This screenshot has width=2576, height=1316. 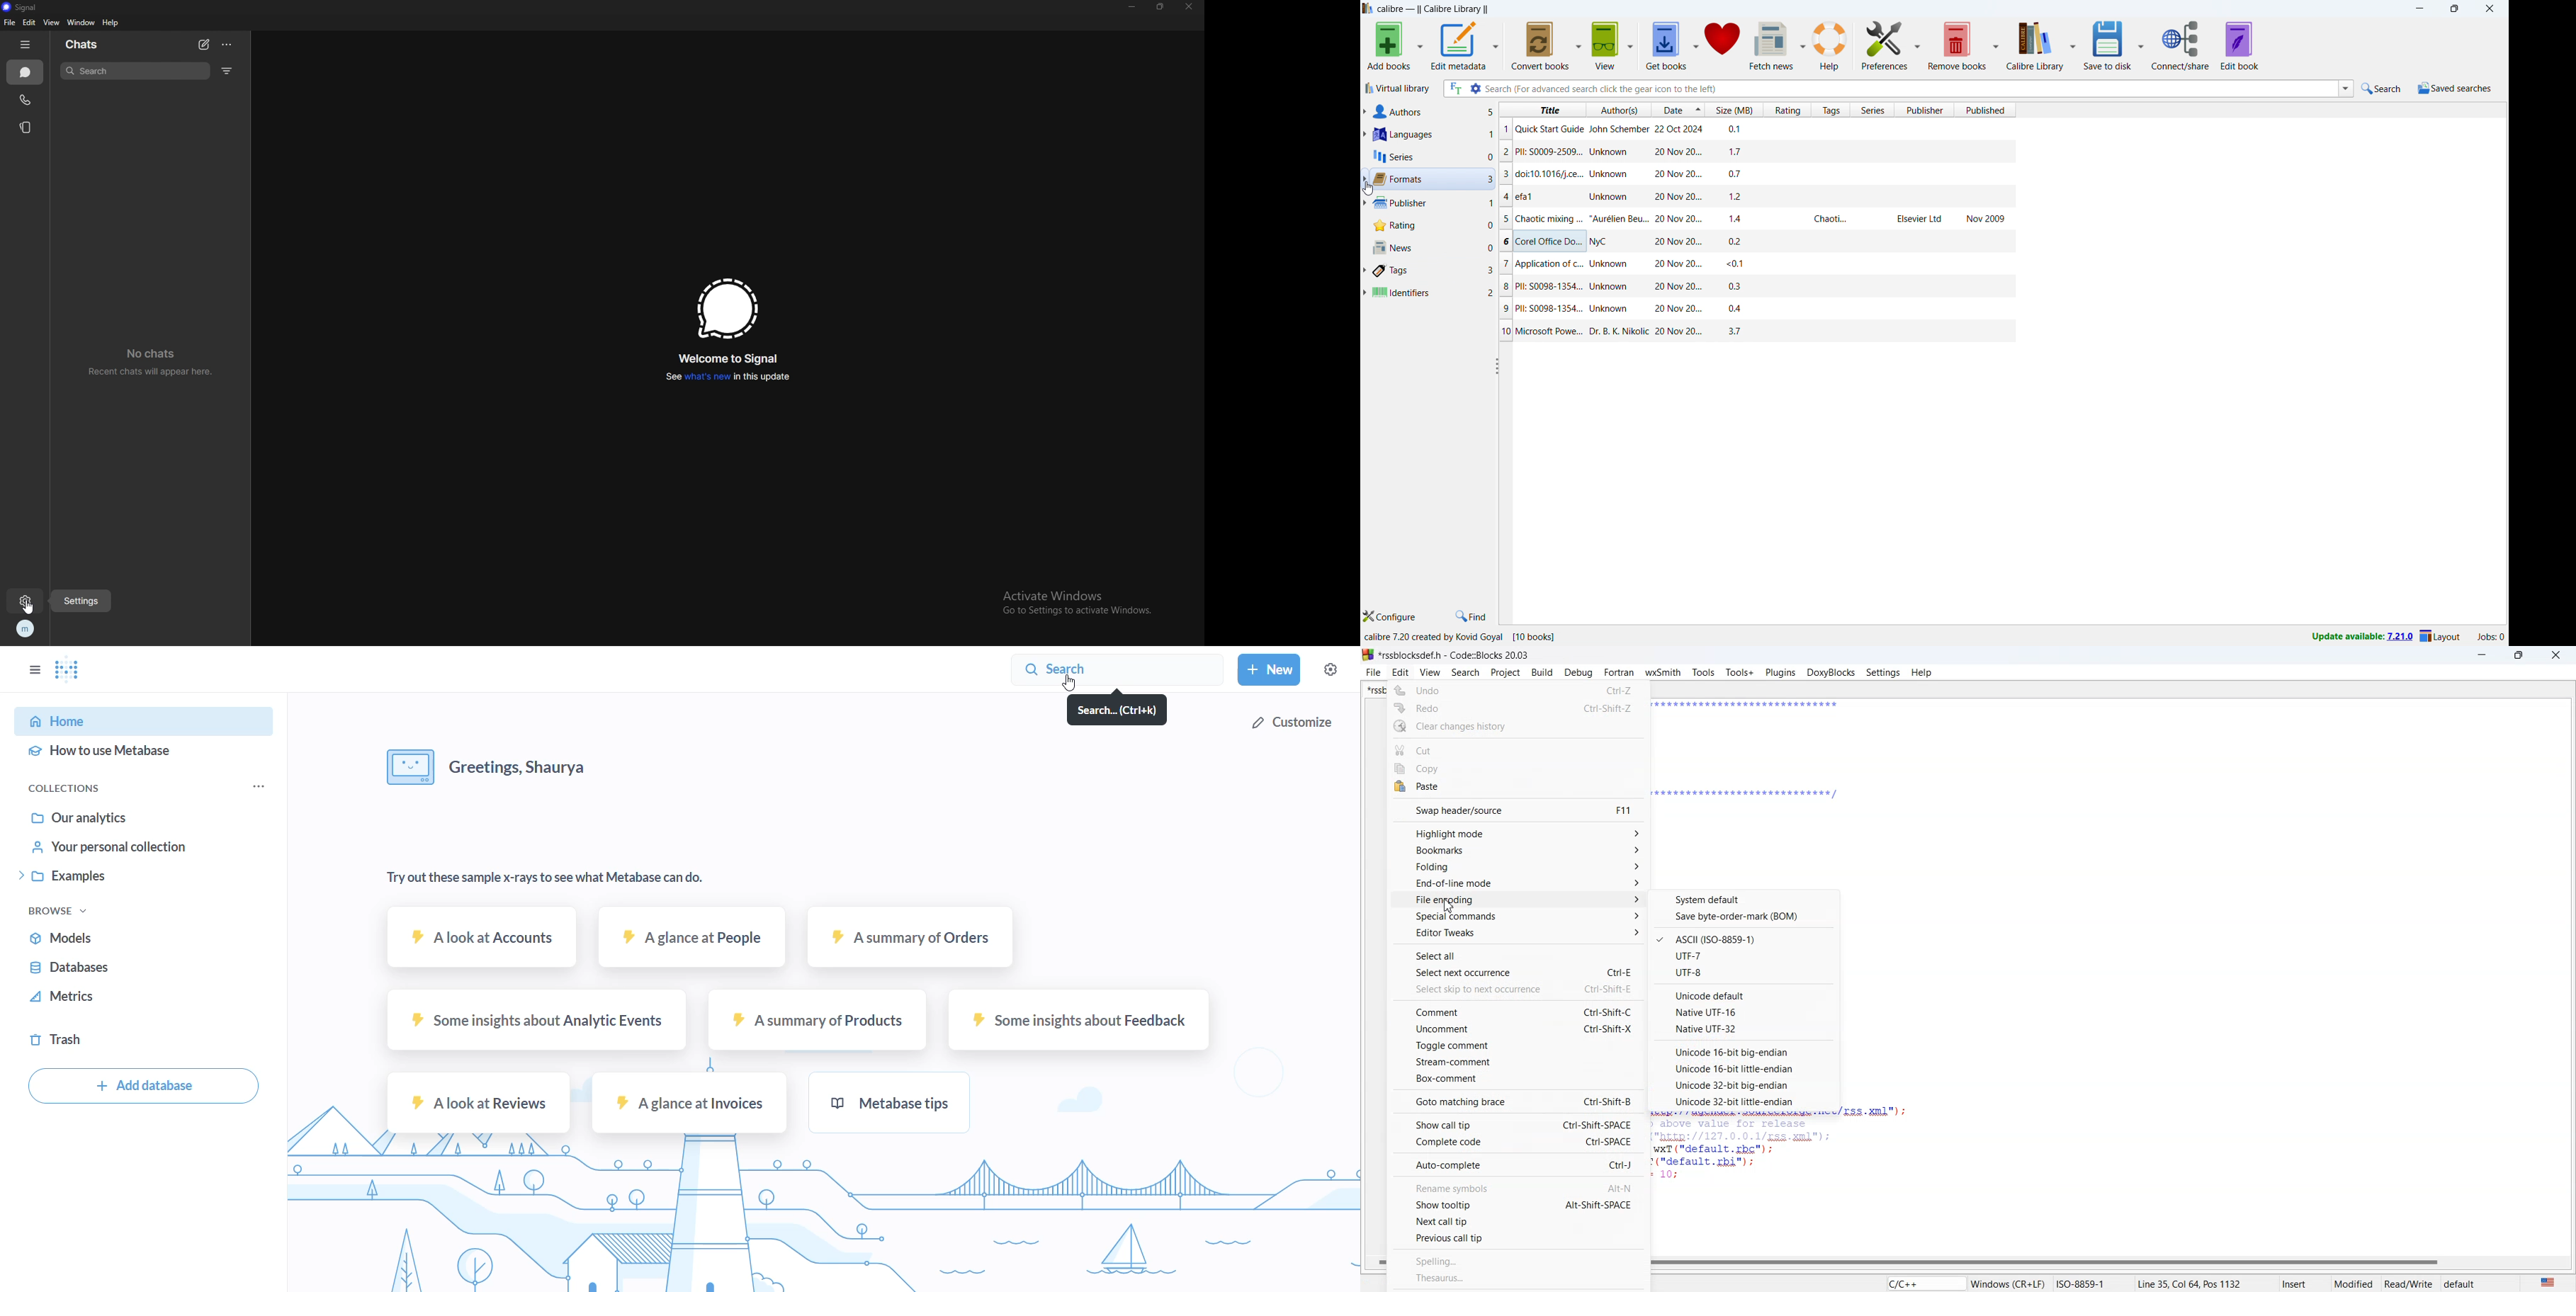 I want to click on authors, so click(x=1433, y=112).